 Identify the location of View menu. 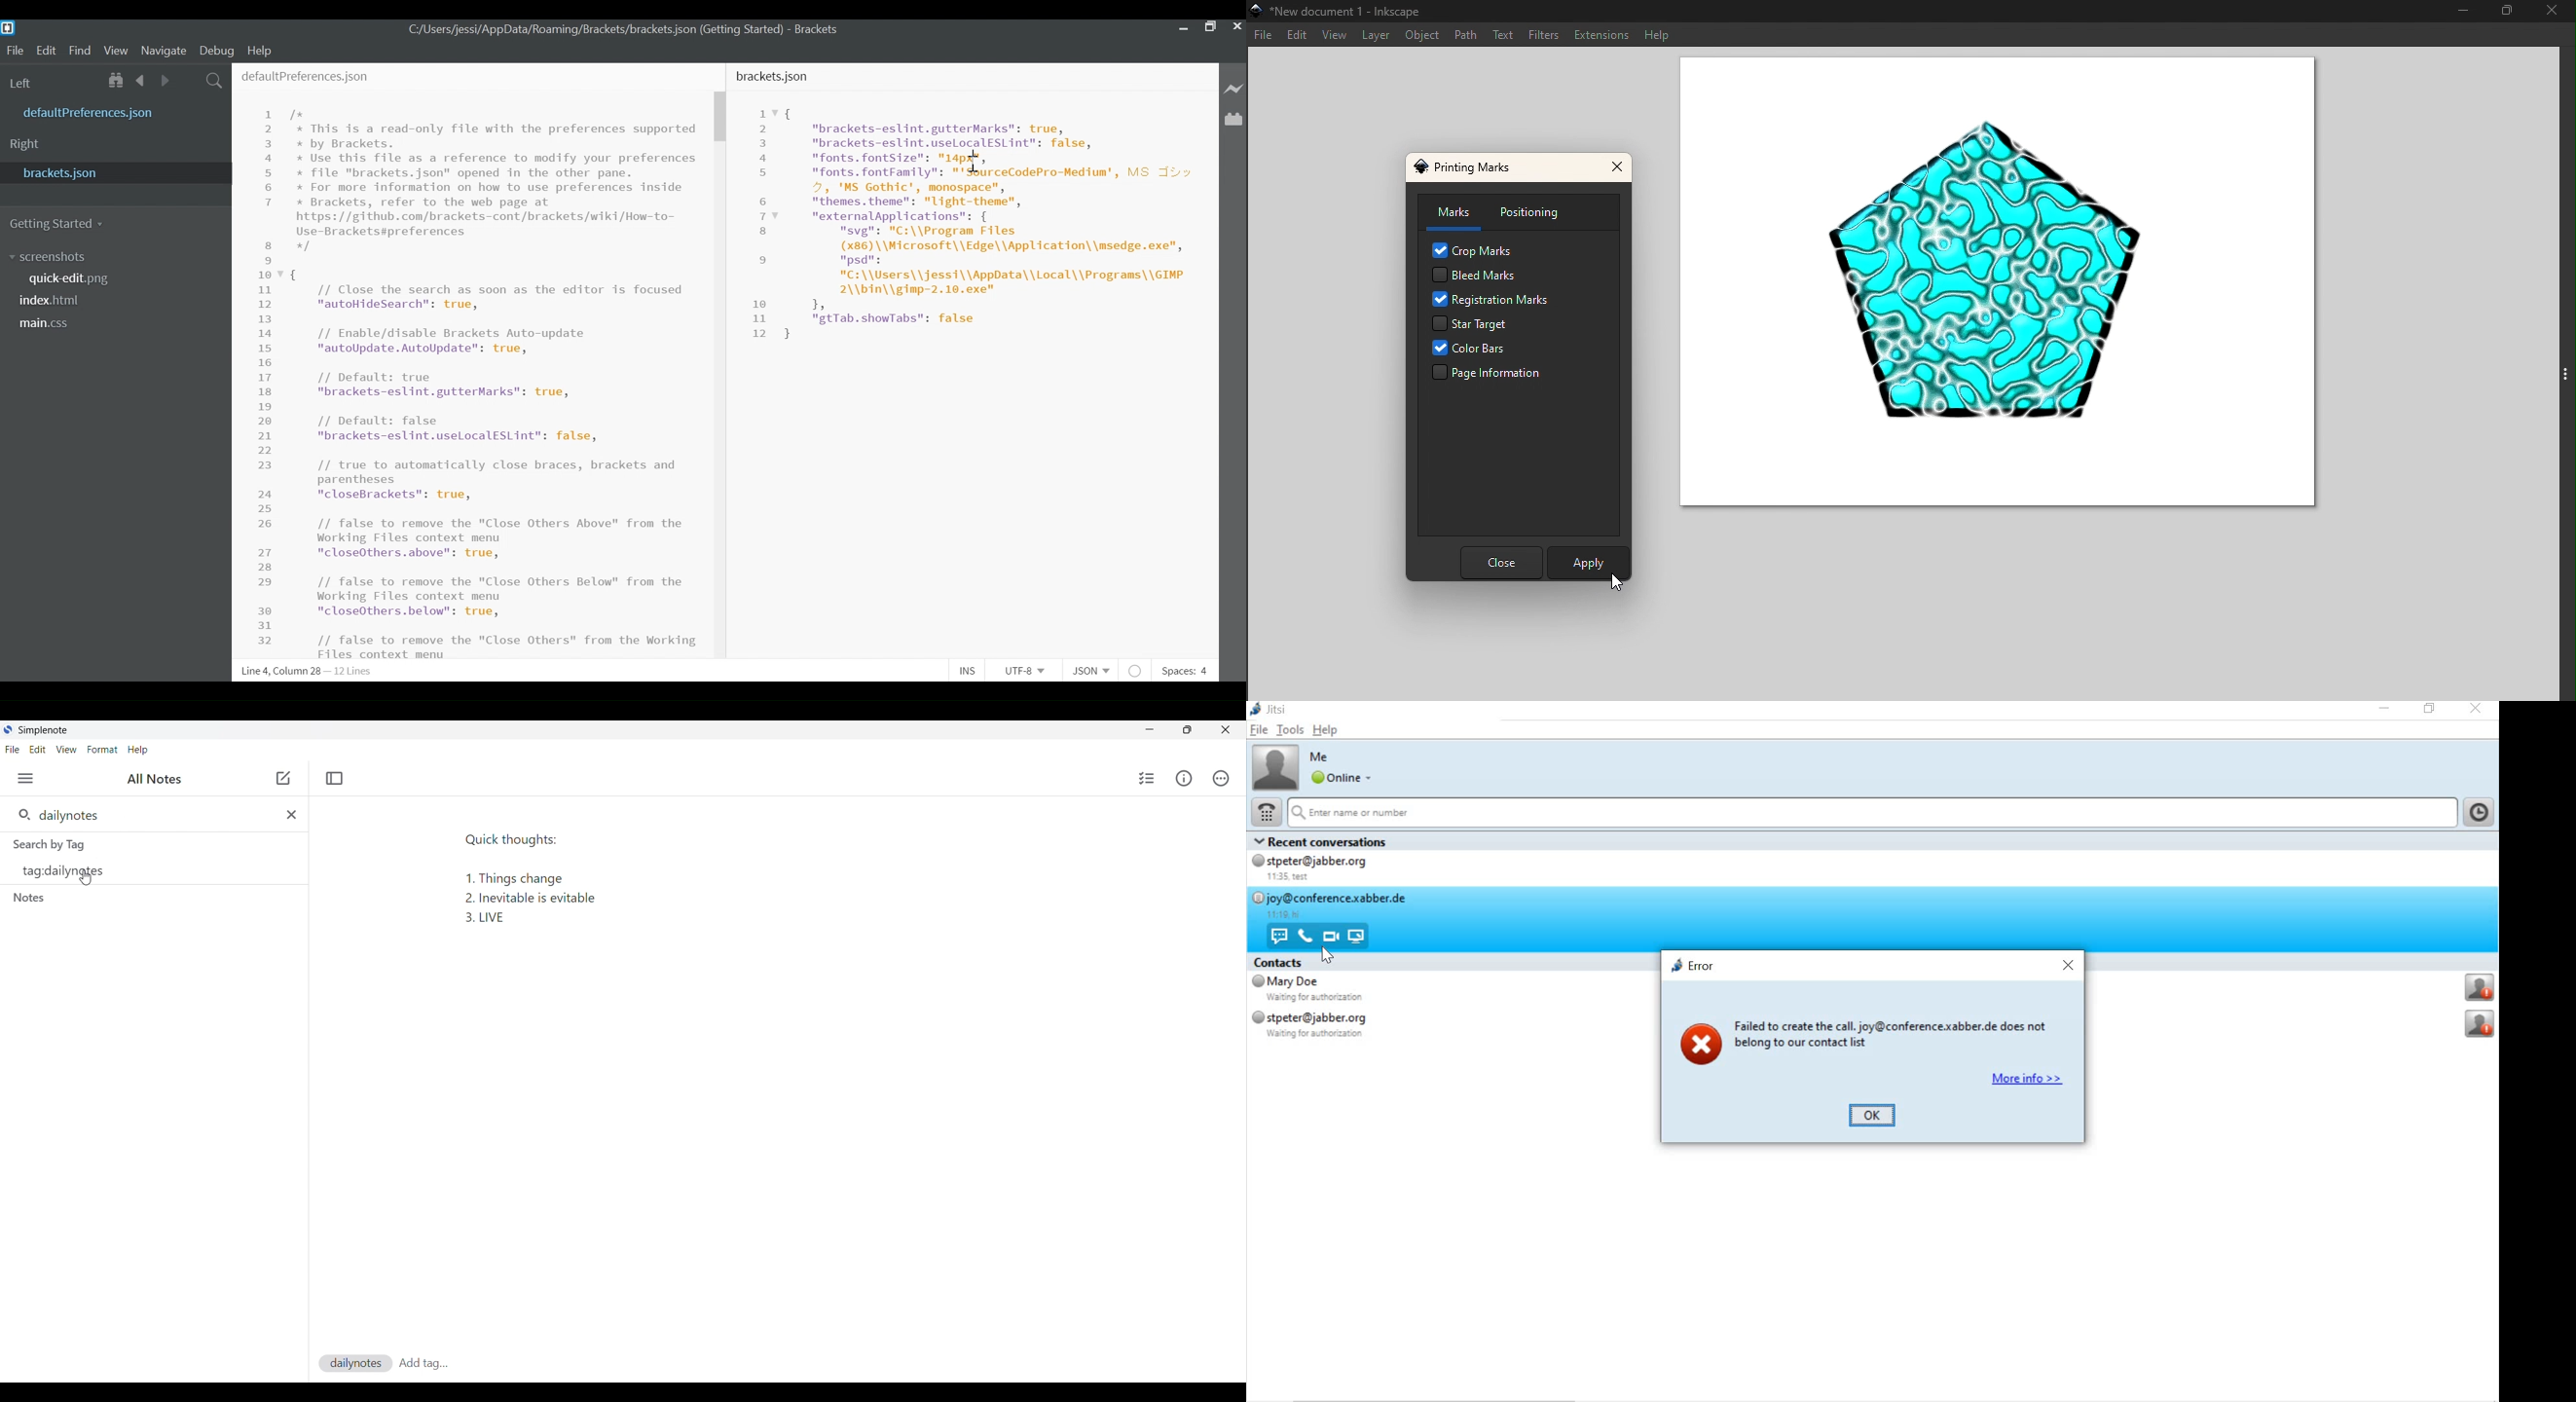
(66, 750).